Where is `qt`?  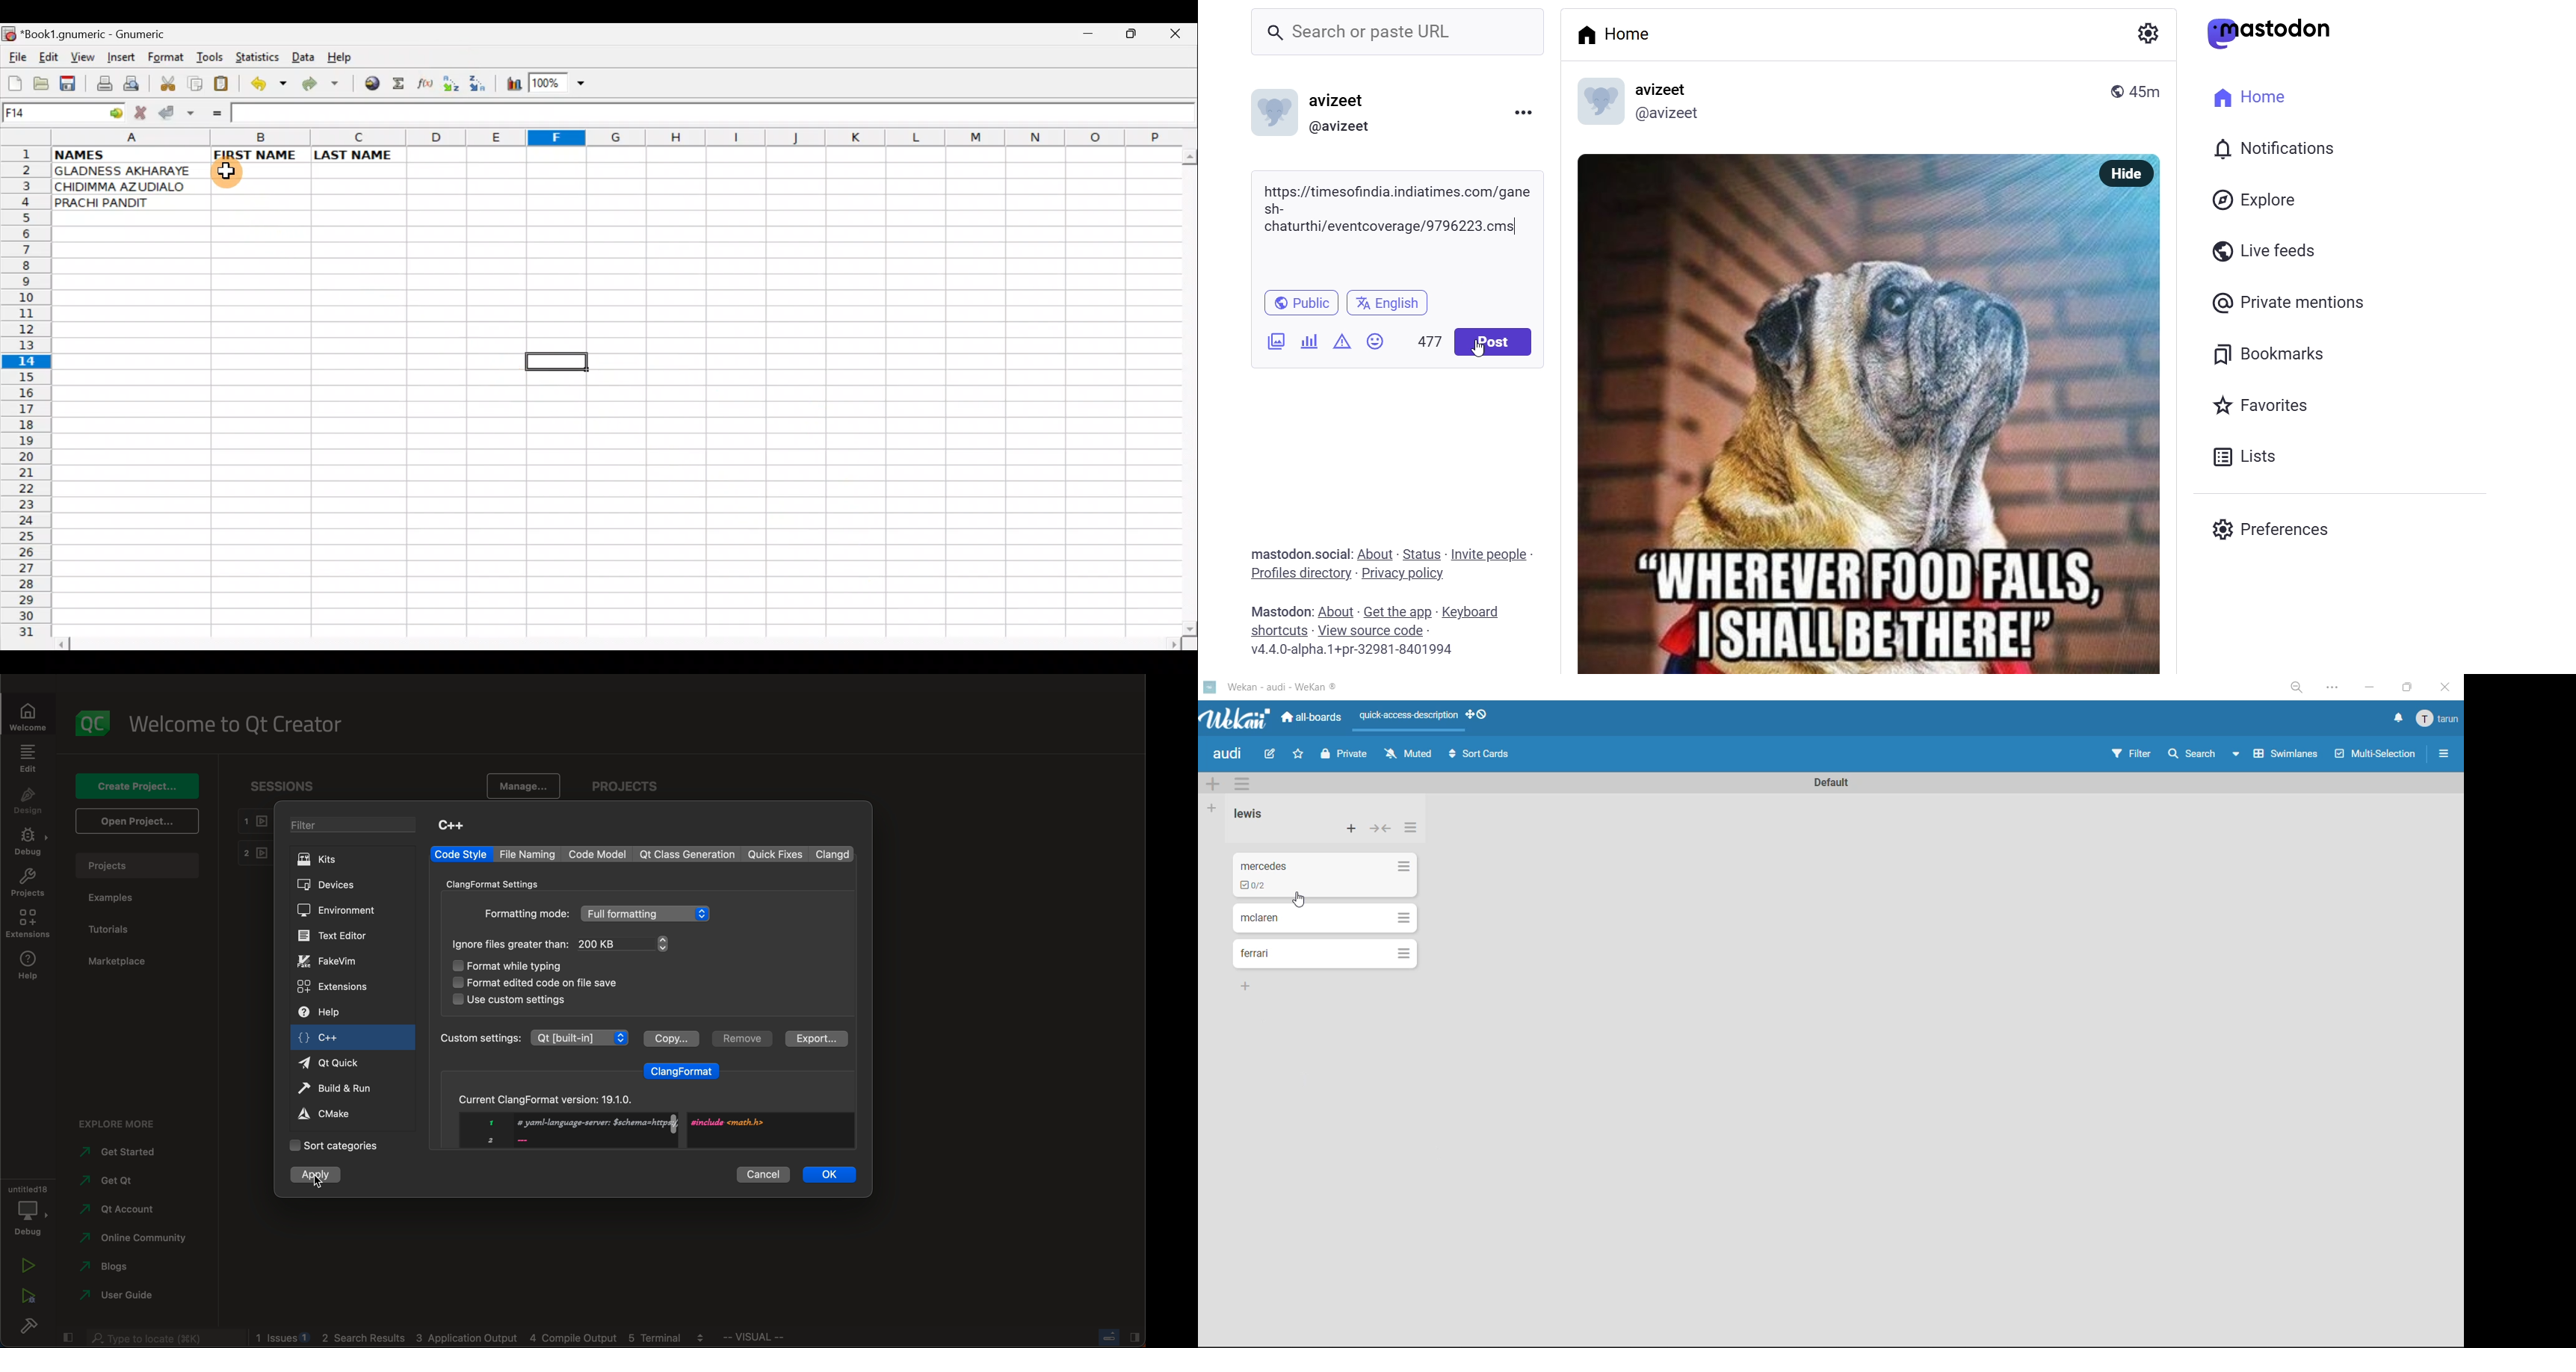 qt is located at coordinates (115, 1185).